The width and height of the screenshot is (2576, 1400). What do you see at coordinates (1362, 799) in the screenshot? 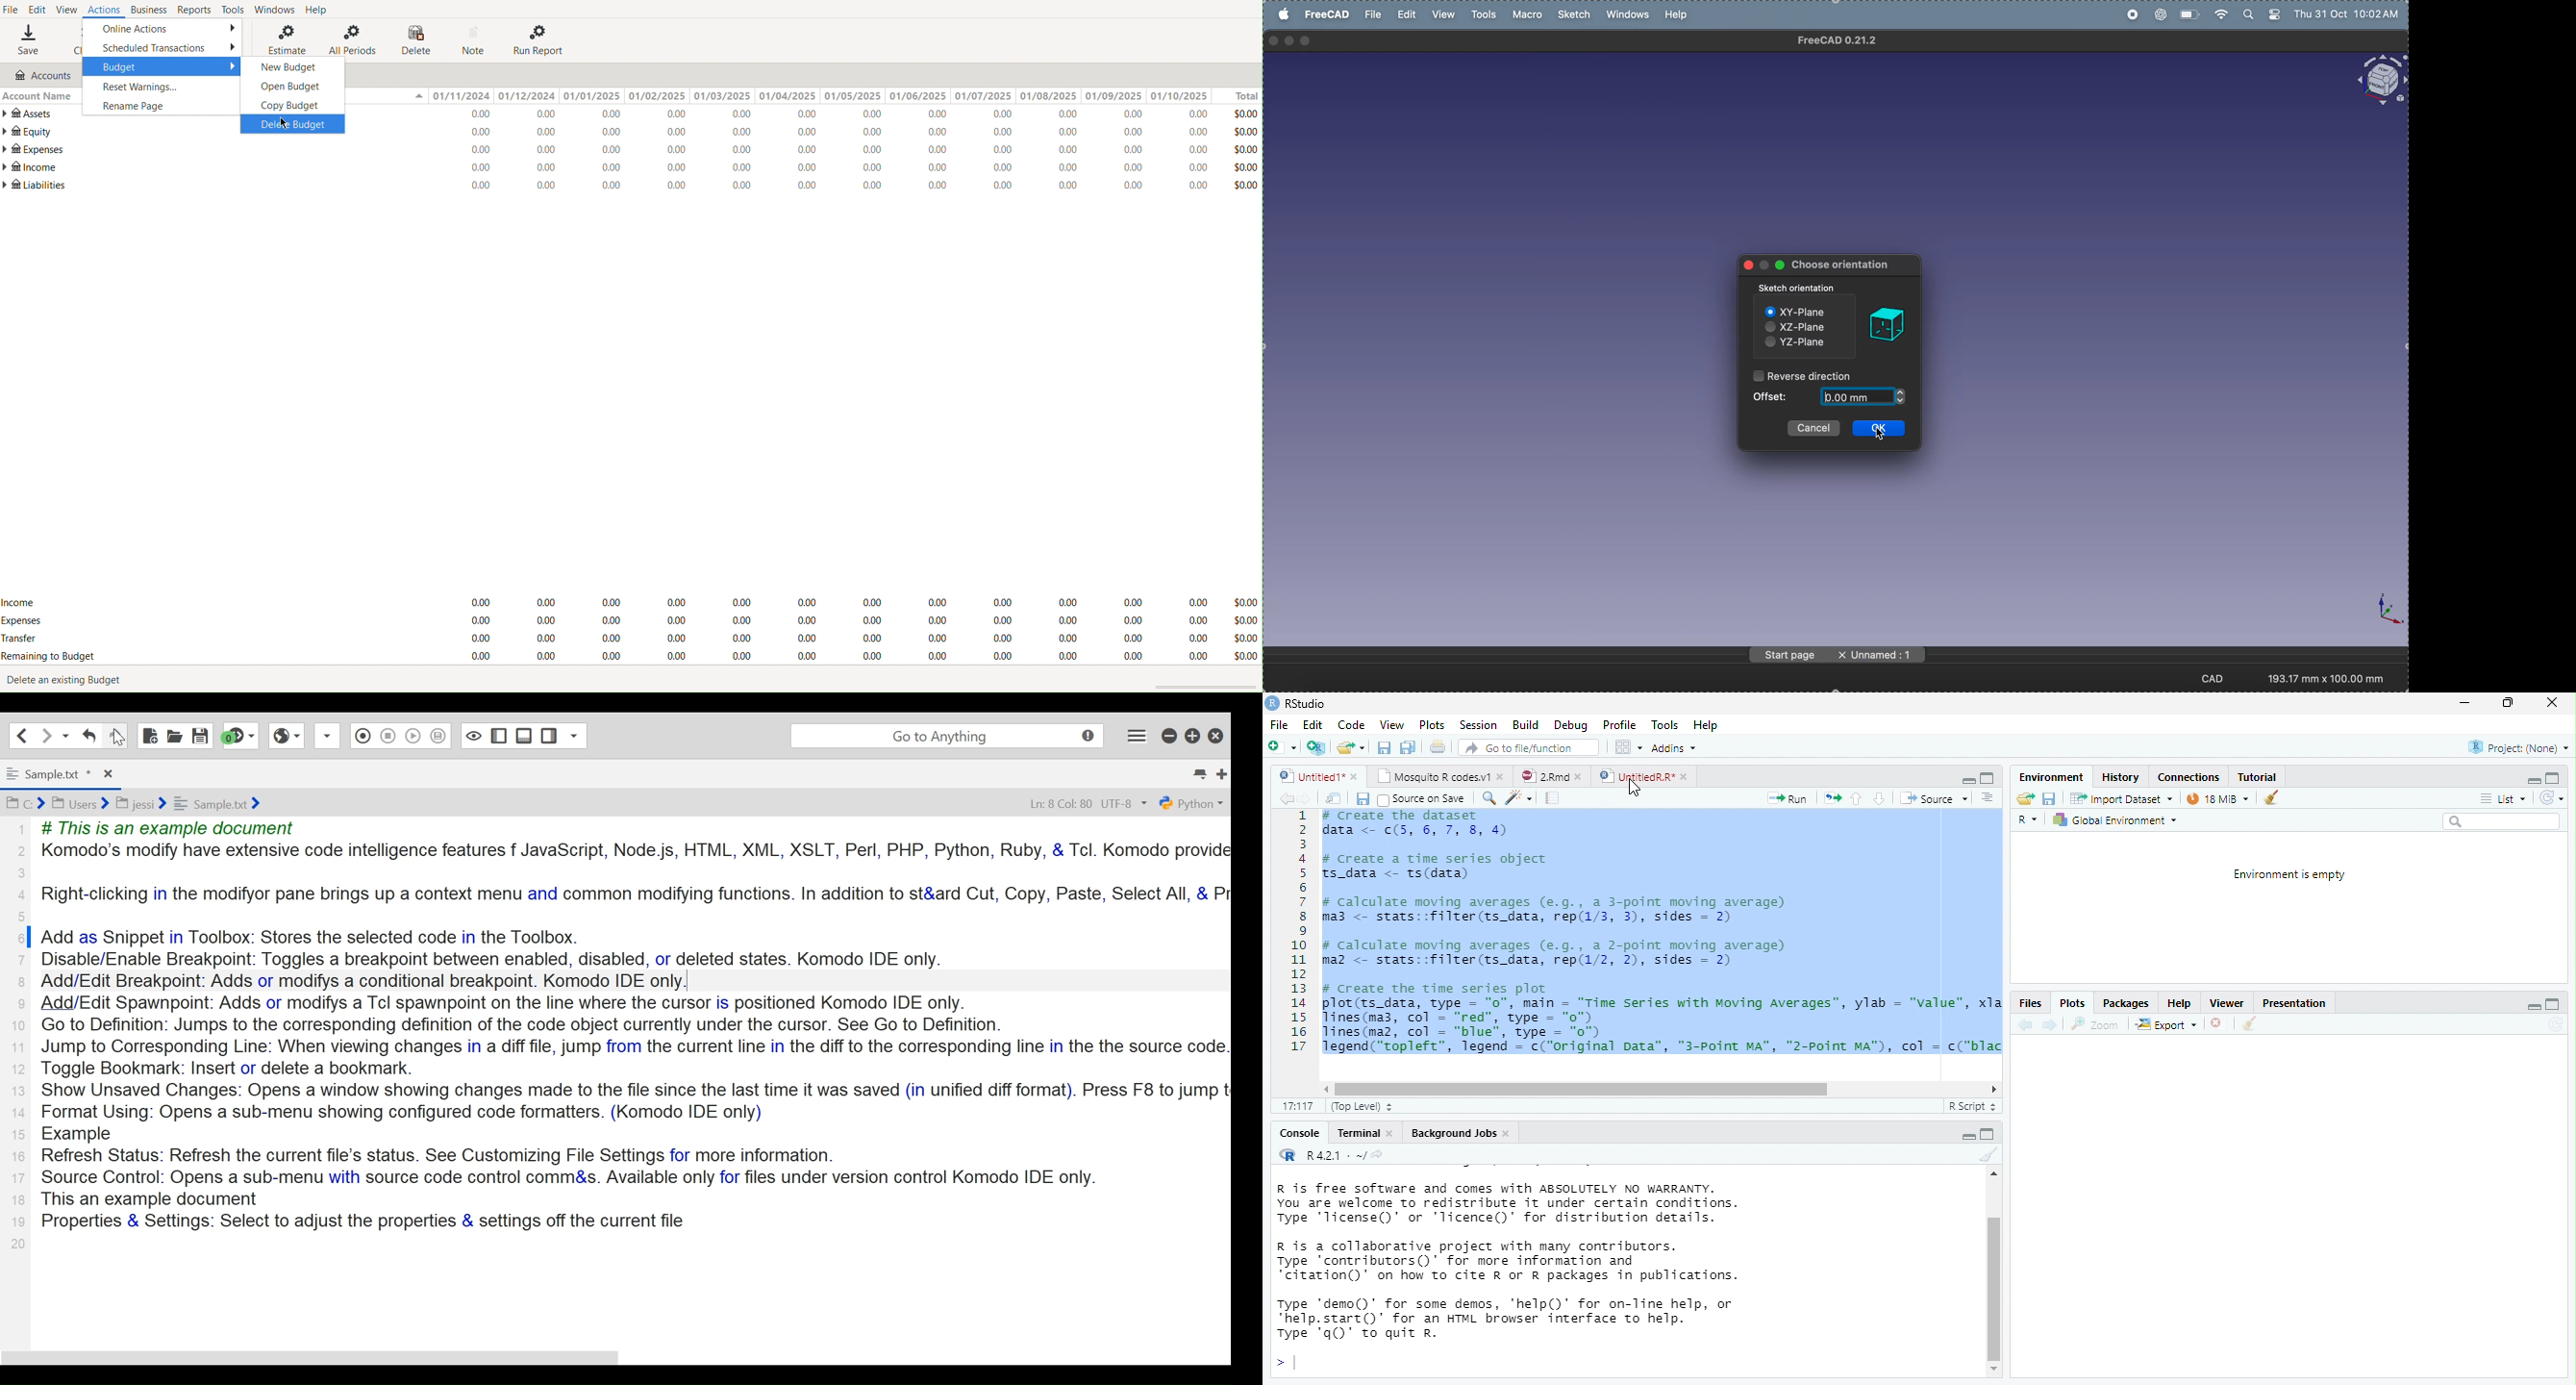
I see `save` at bounding box center [1362, 799].